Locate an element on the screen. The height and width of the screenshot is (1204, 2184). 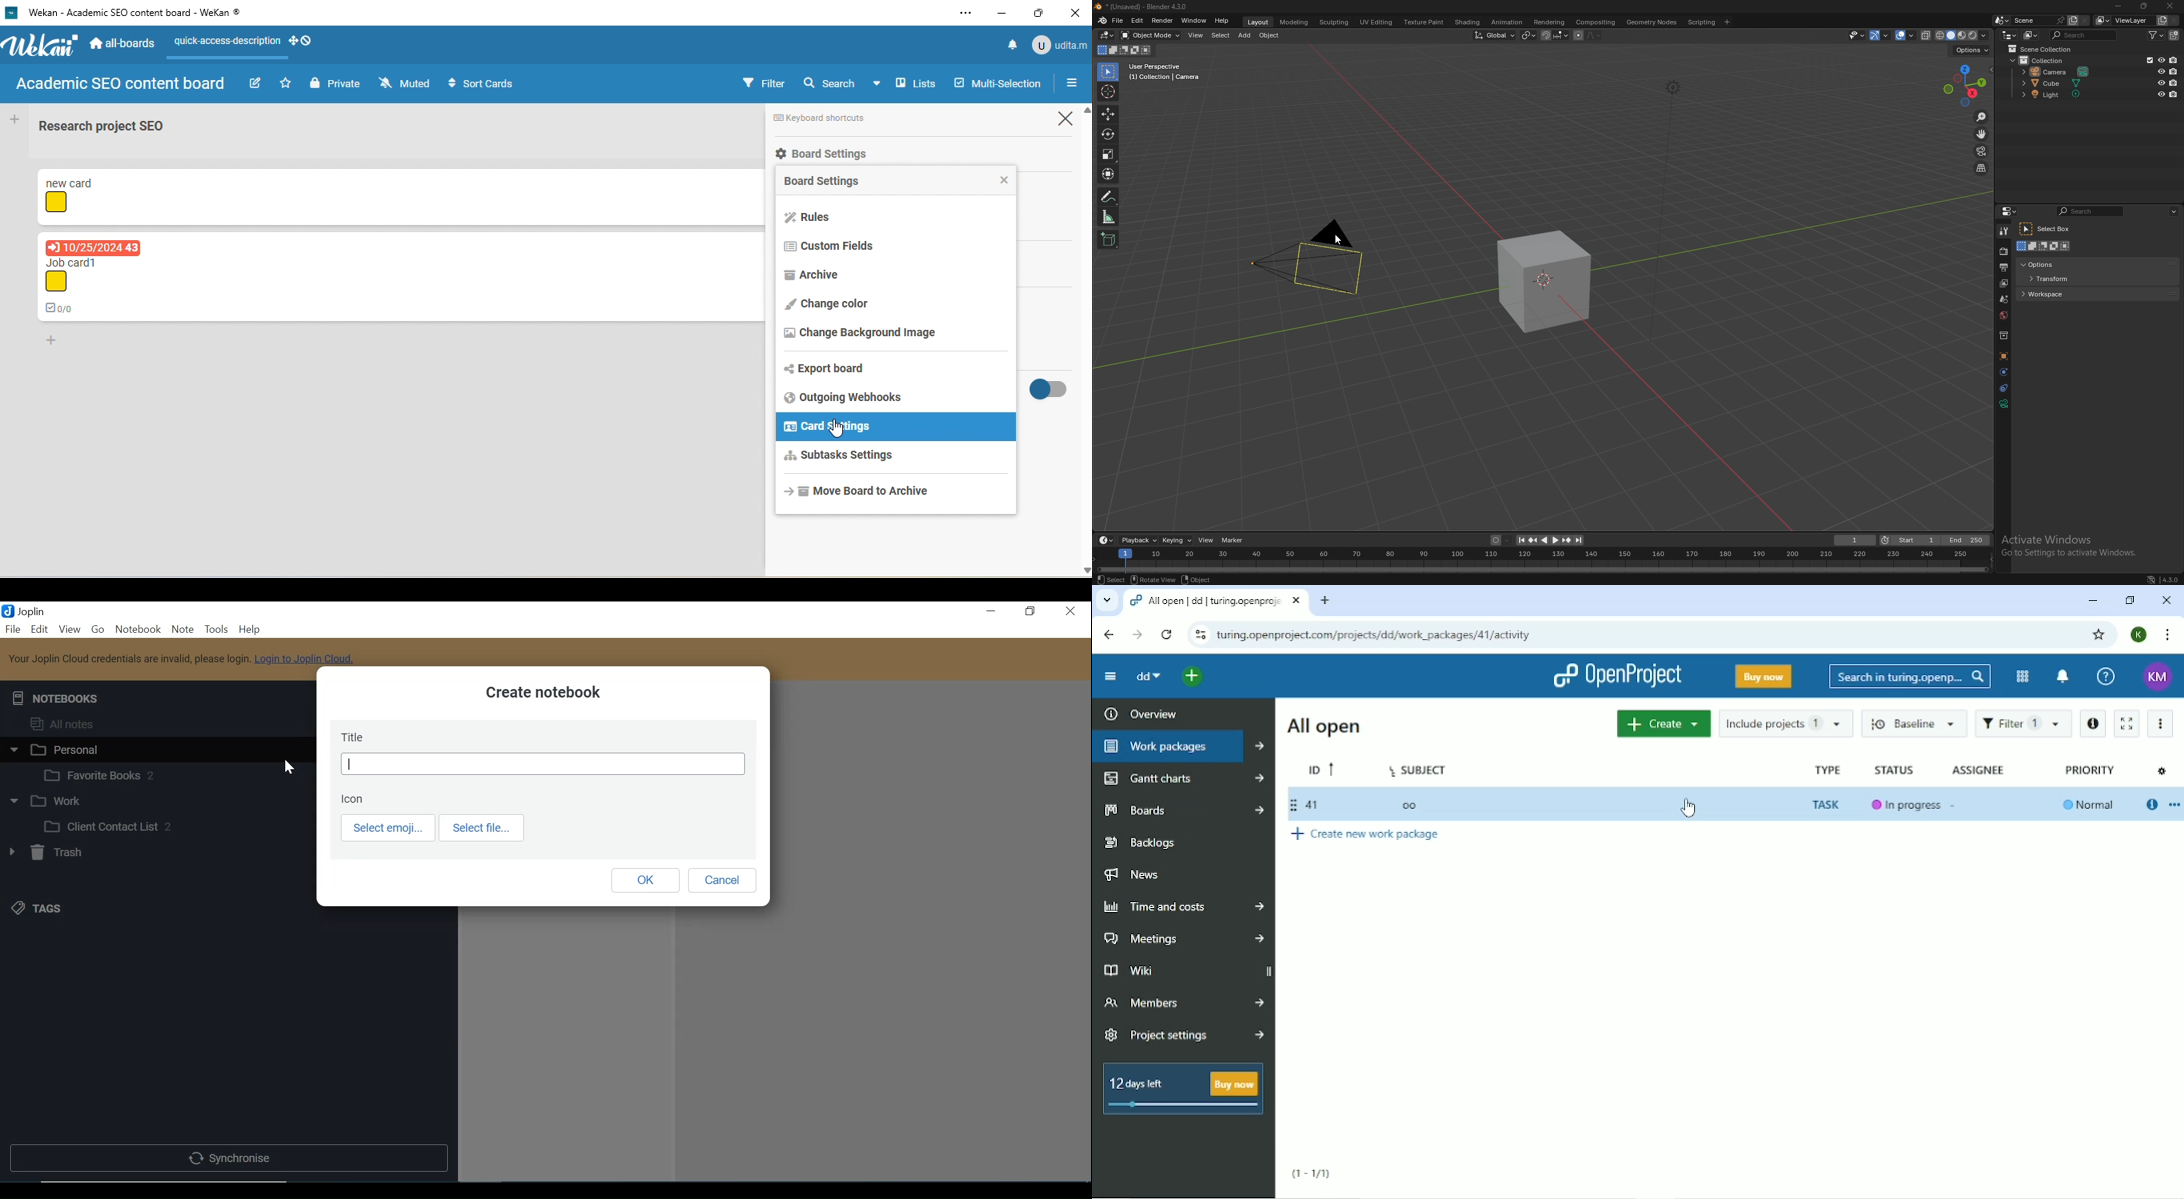
Edit is located at coordinates (40, 630).